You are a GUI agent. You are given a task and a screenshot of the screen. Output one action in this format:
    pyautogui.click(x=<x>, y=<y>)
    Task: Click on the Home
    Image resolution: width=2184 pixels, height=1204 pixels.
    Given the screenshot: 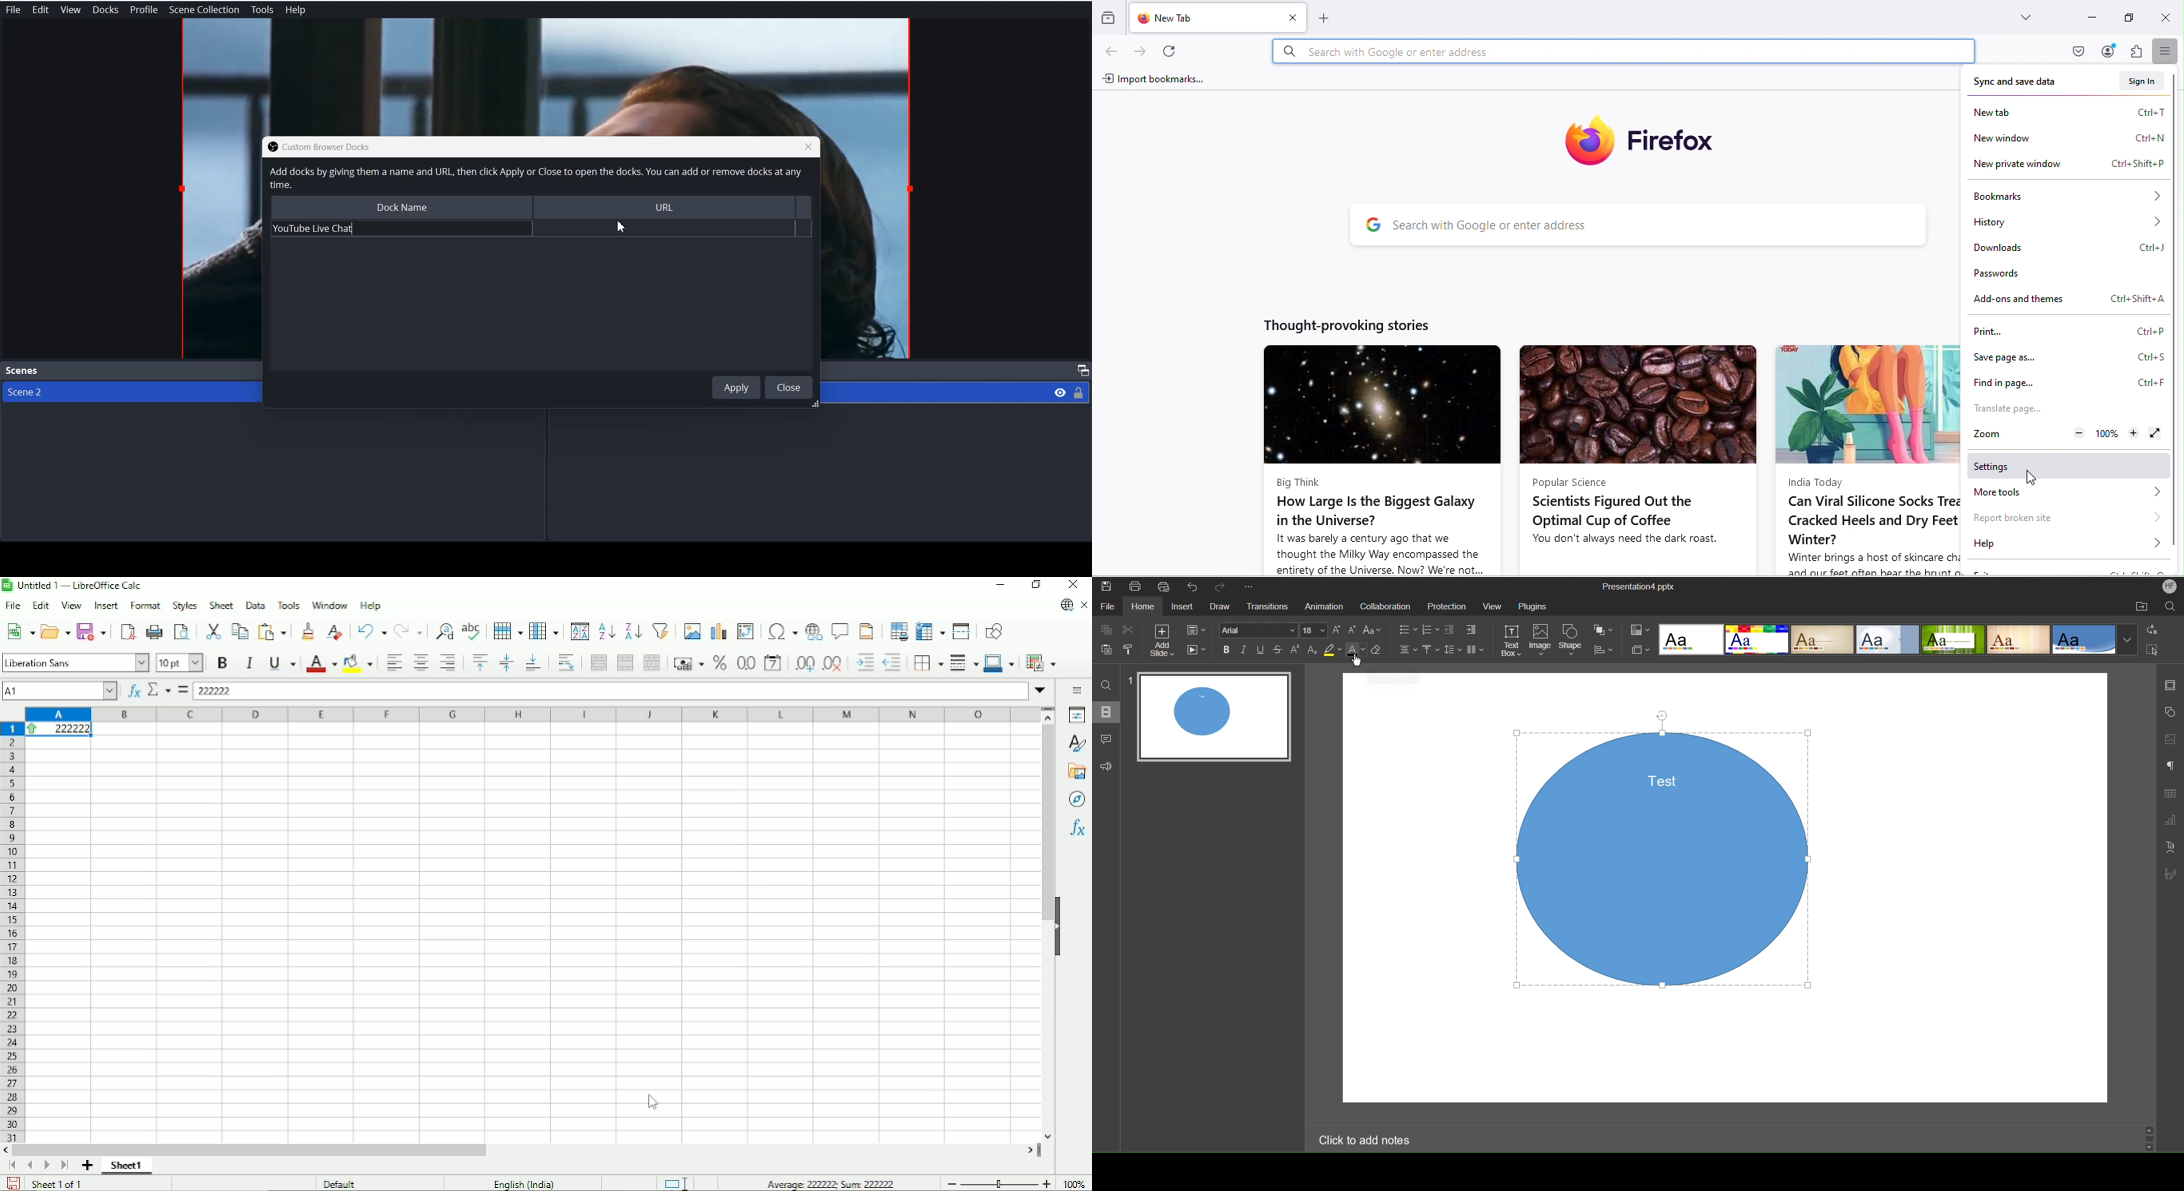 What is the action you would take?
    pyautogui.click(x=1142, y=608)
    